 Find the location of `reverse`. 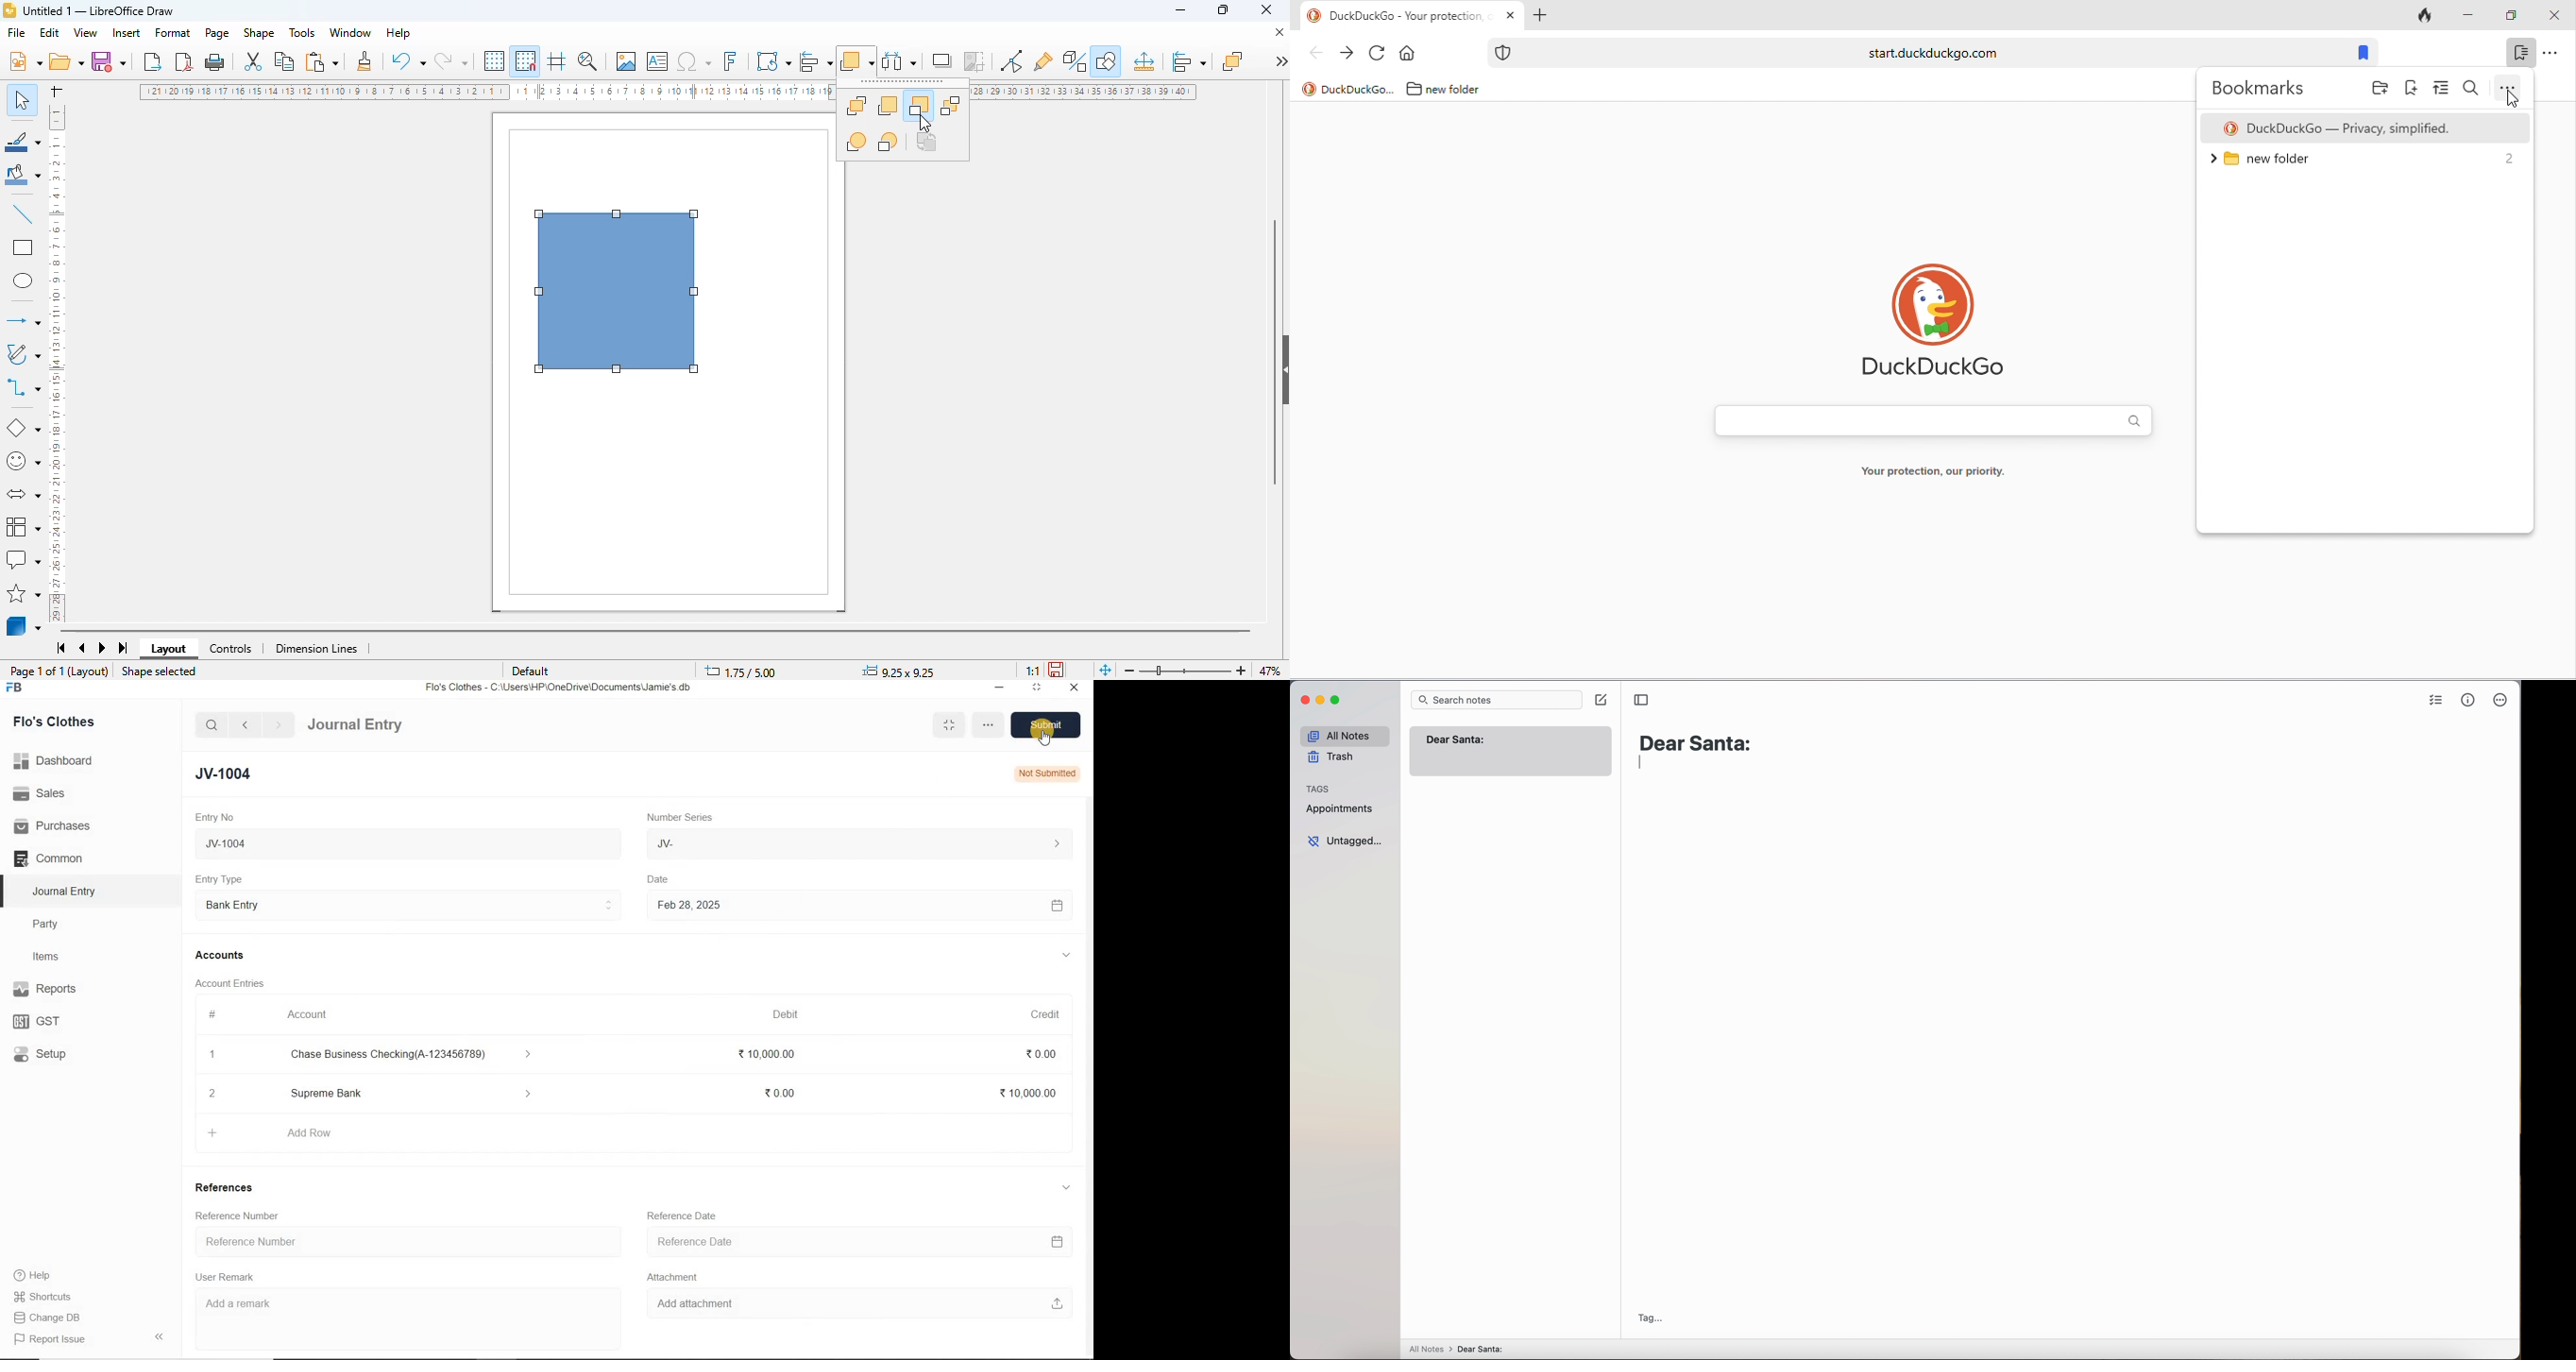

reverse is located at coordinates (926, 142).